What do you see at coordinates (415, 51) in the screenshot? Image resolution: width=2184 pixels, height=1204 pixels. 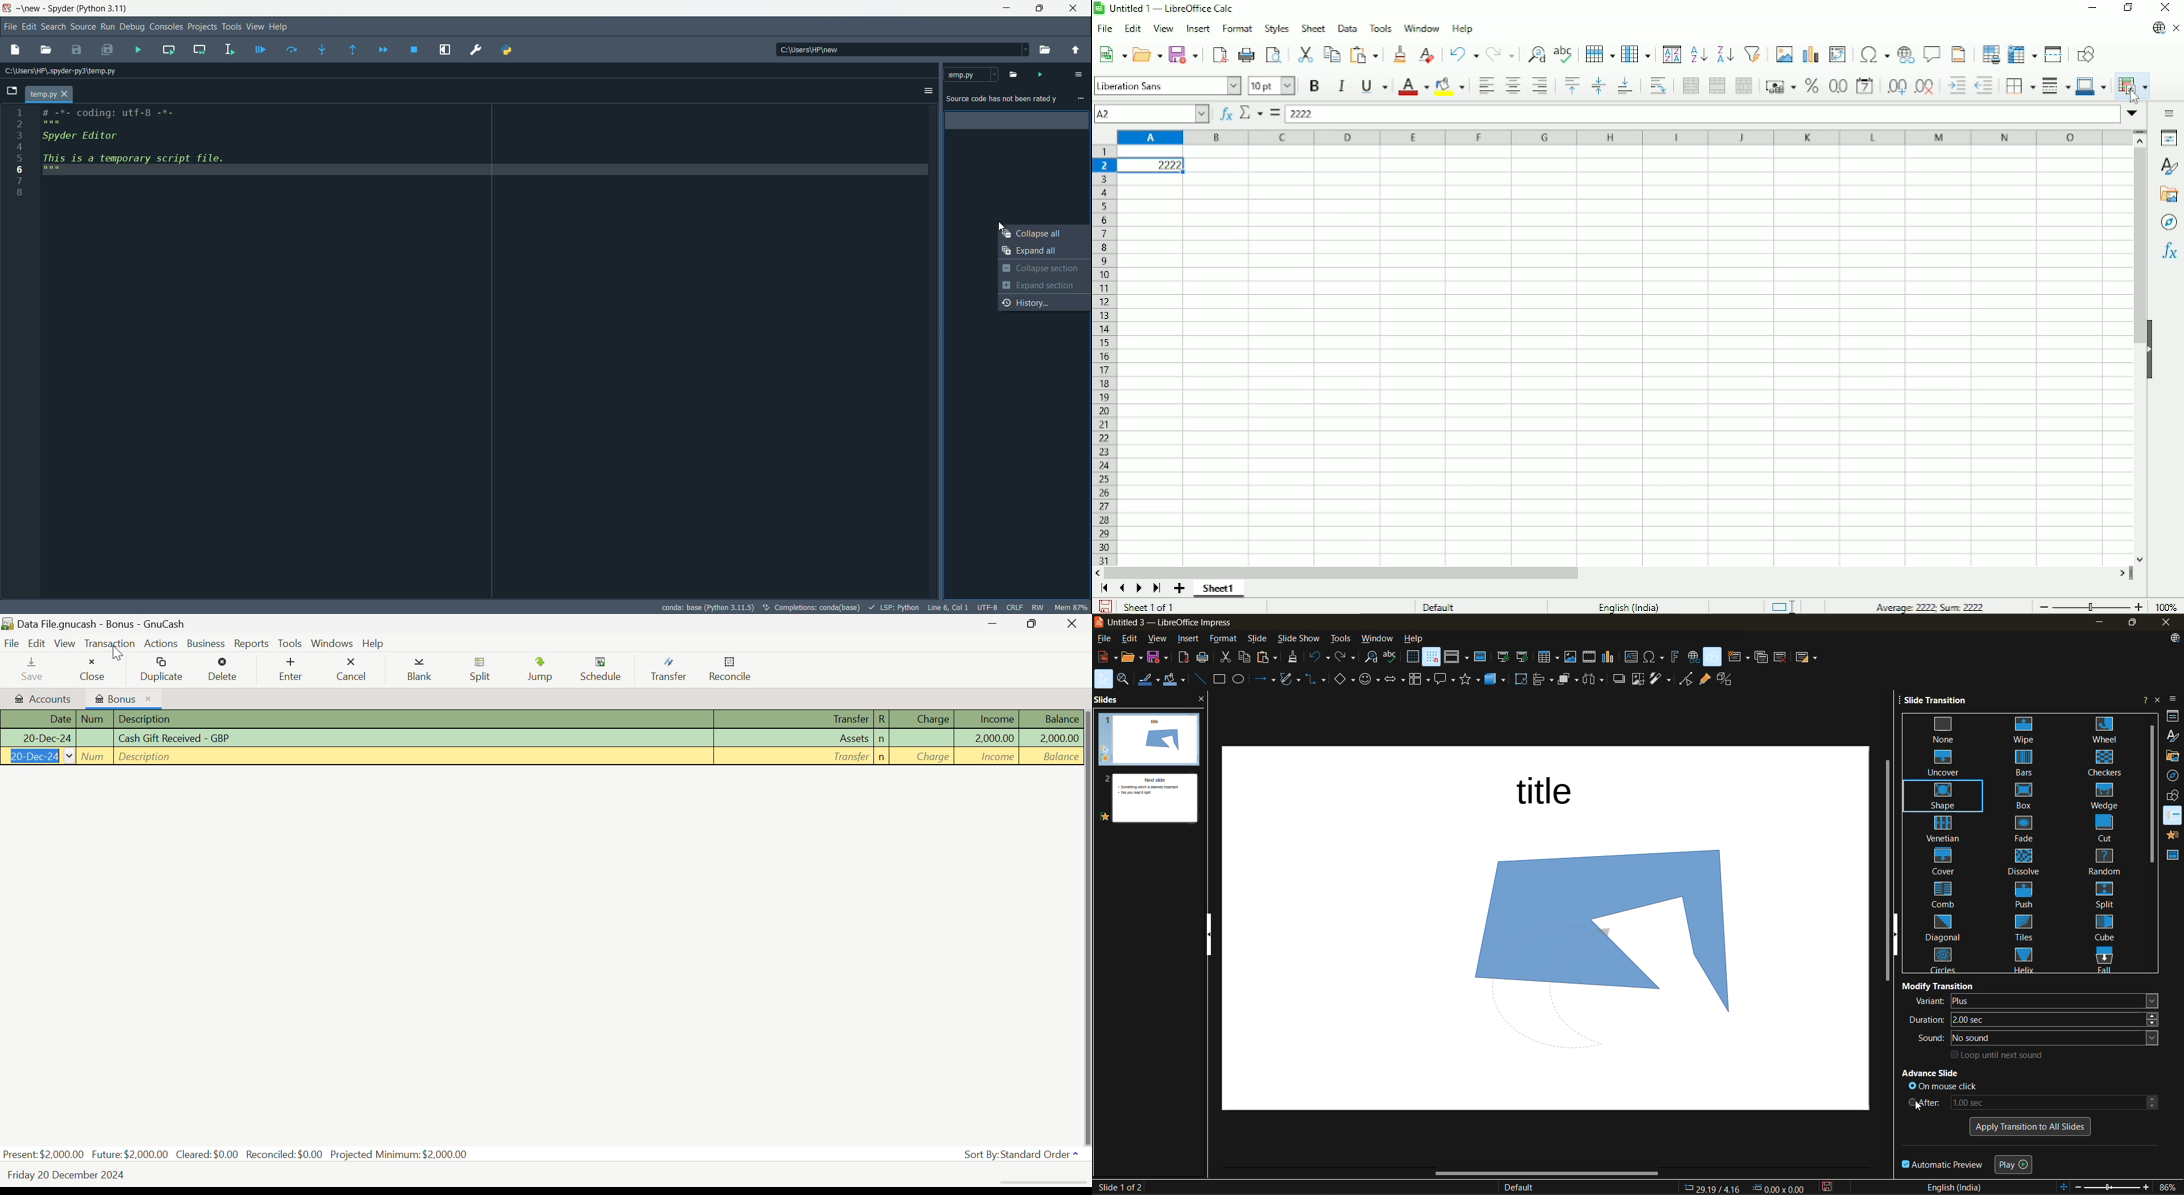 I see `stop debugging` at bounding box center [415, 51].